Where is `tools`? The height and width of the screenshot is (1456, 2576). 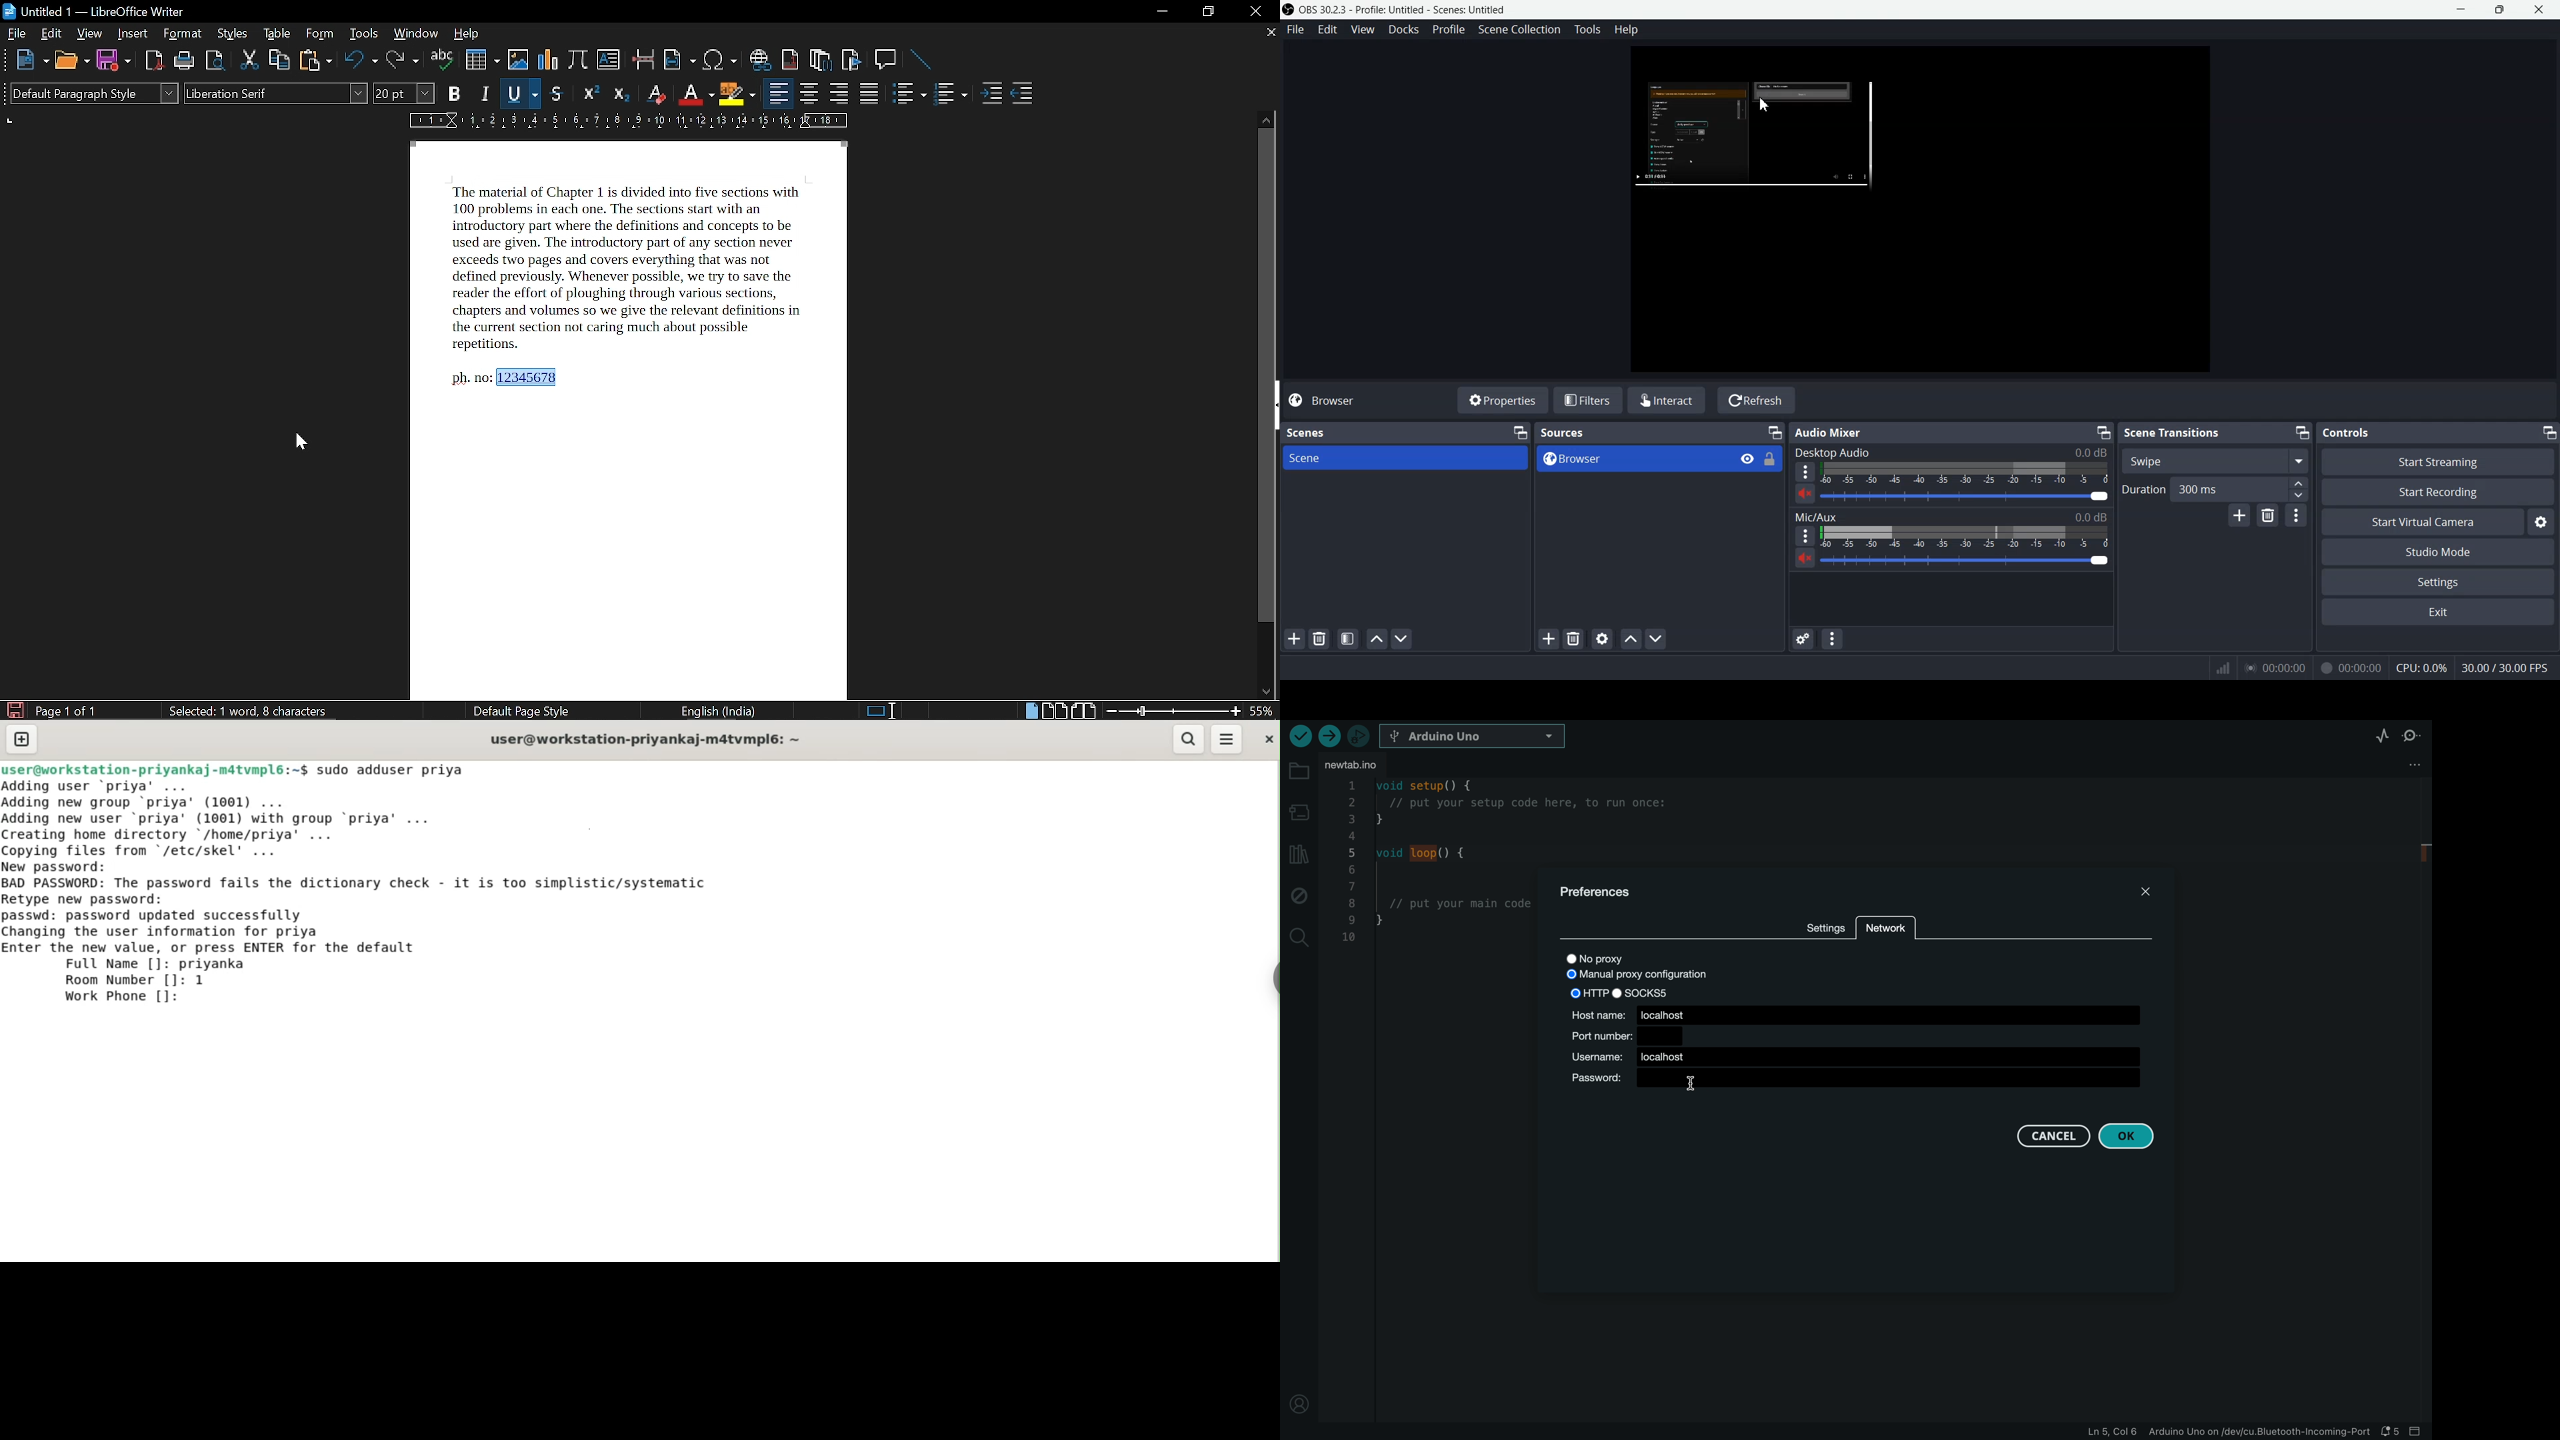 tools is located at coordinates (363, 35).